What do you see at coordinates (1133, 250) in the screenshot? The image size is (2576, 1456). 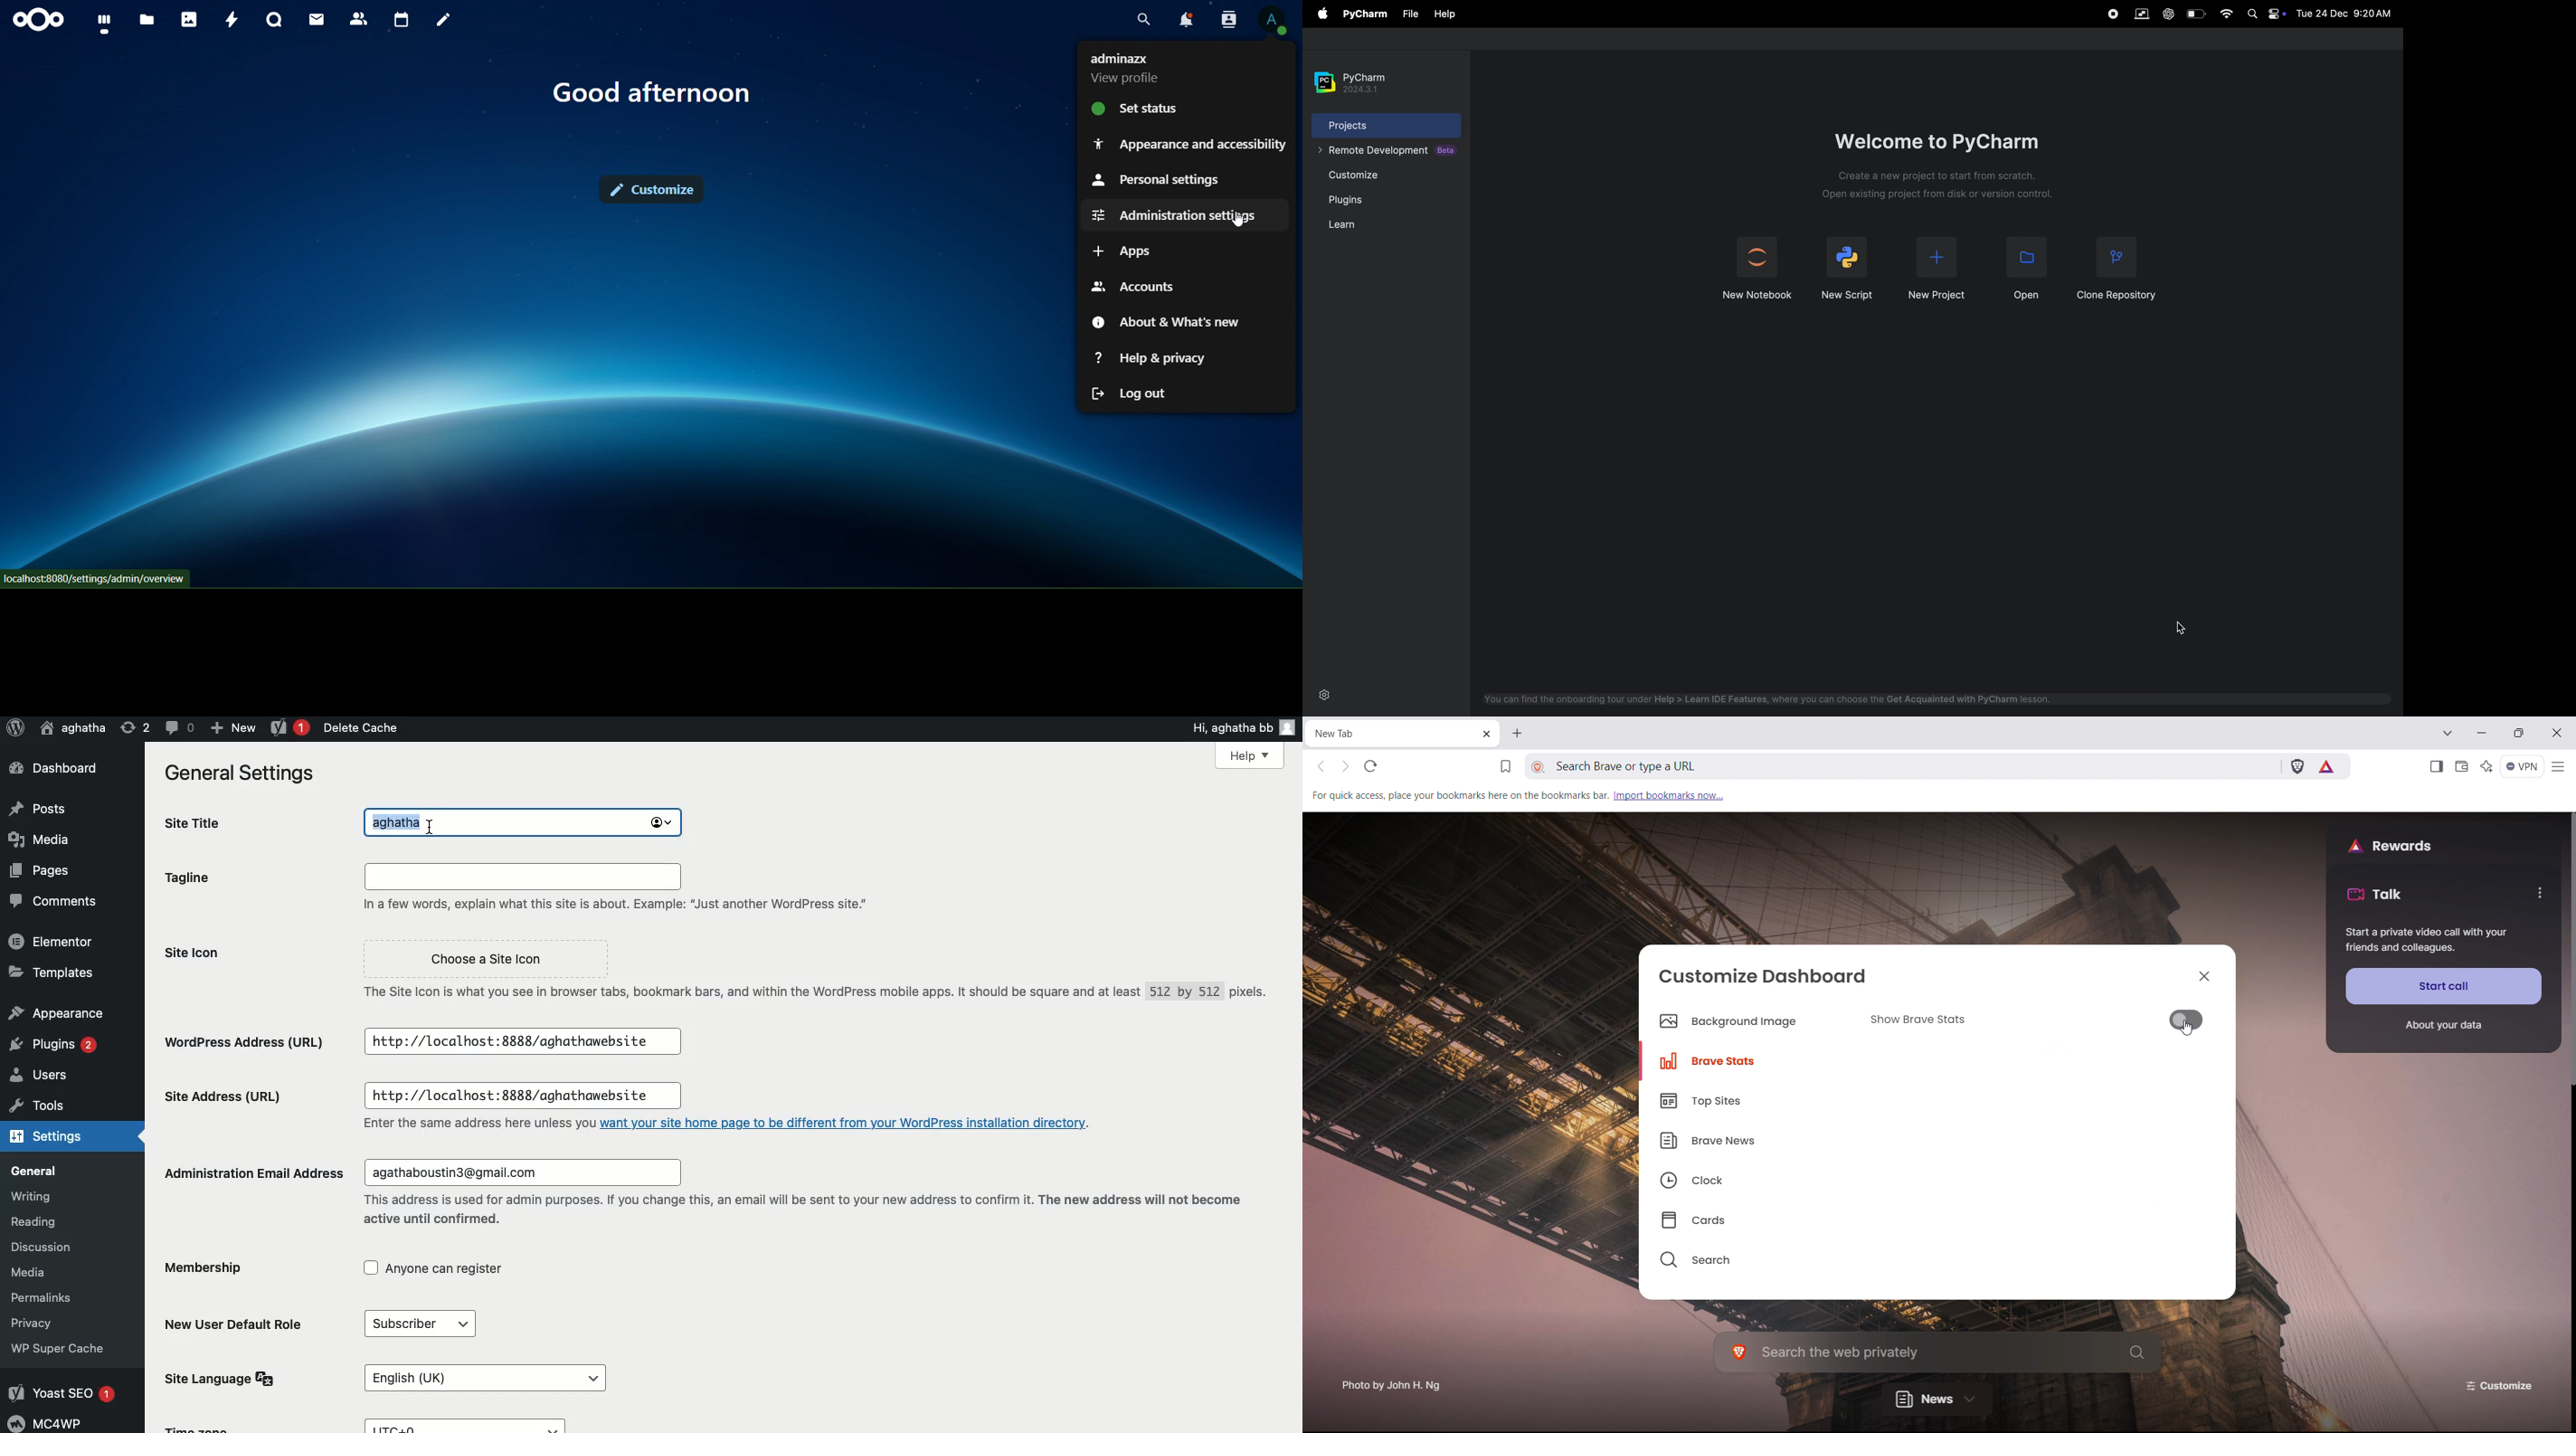 I see `apps` at bounding box center [1133, 250].